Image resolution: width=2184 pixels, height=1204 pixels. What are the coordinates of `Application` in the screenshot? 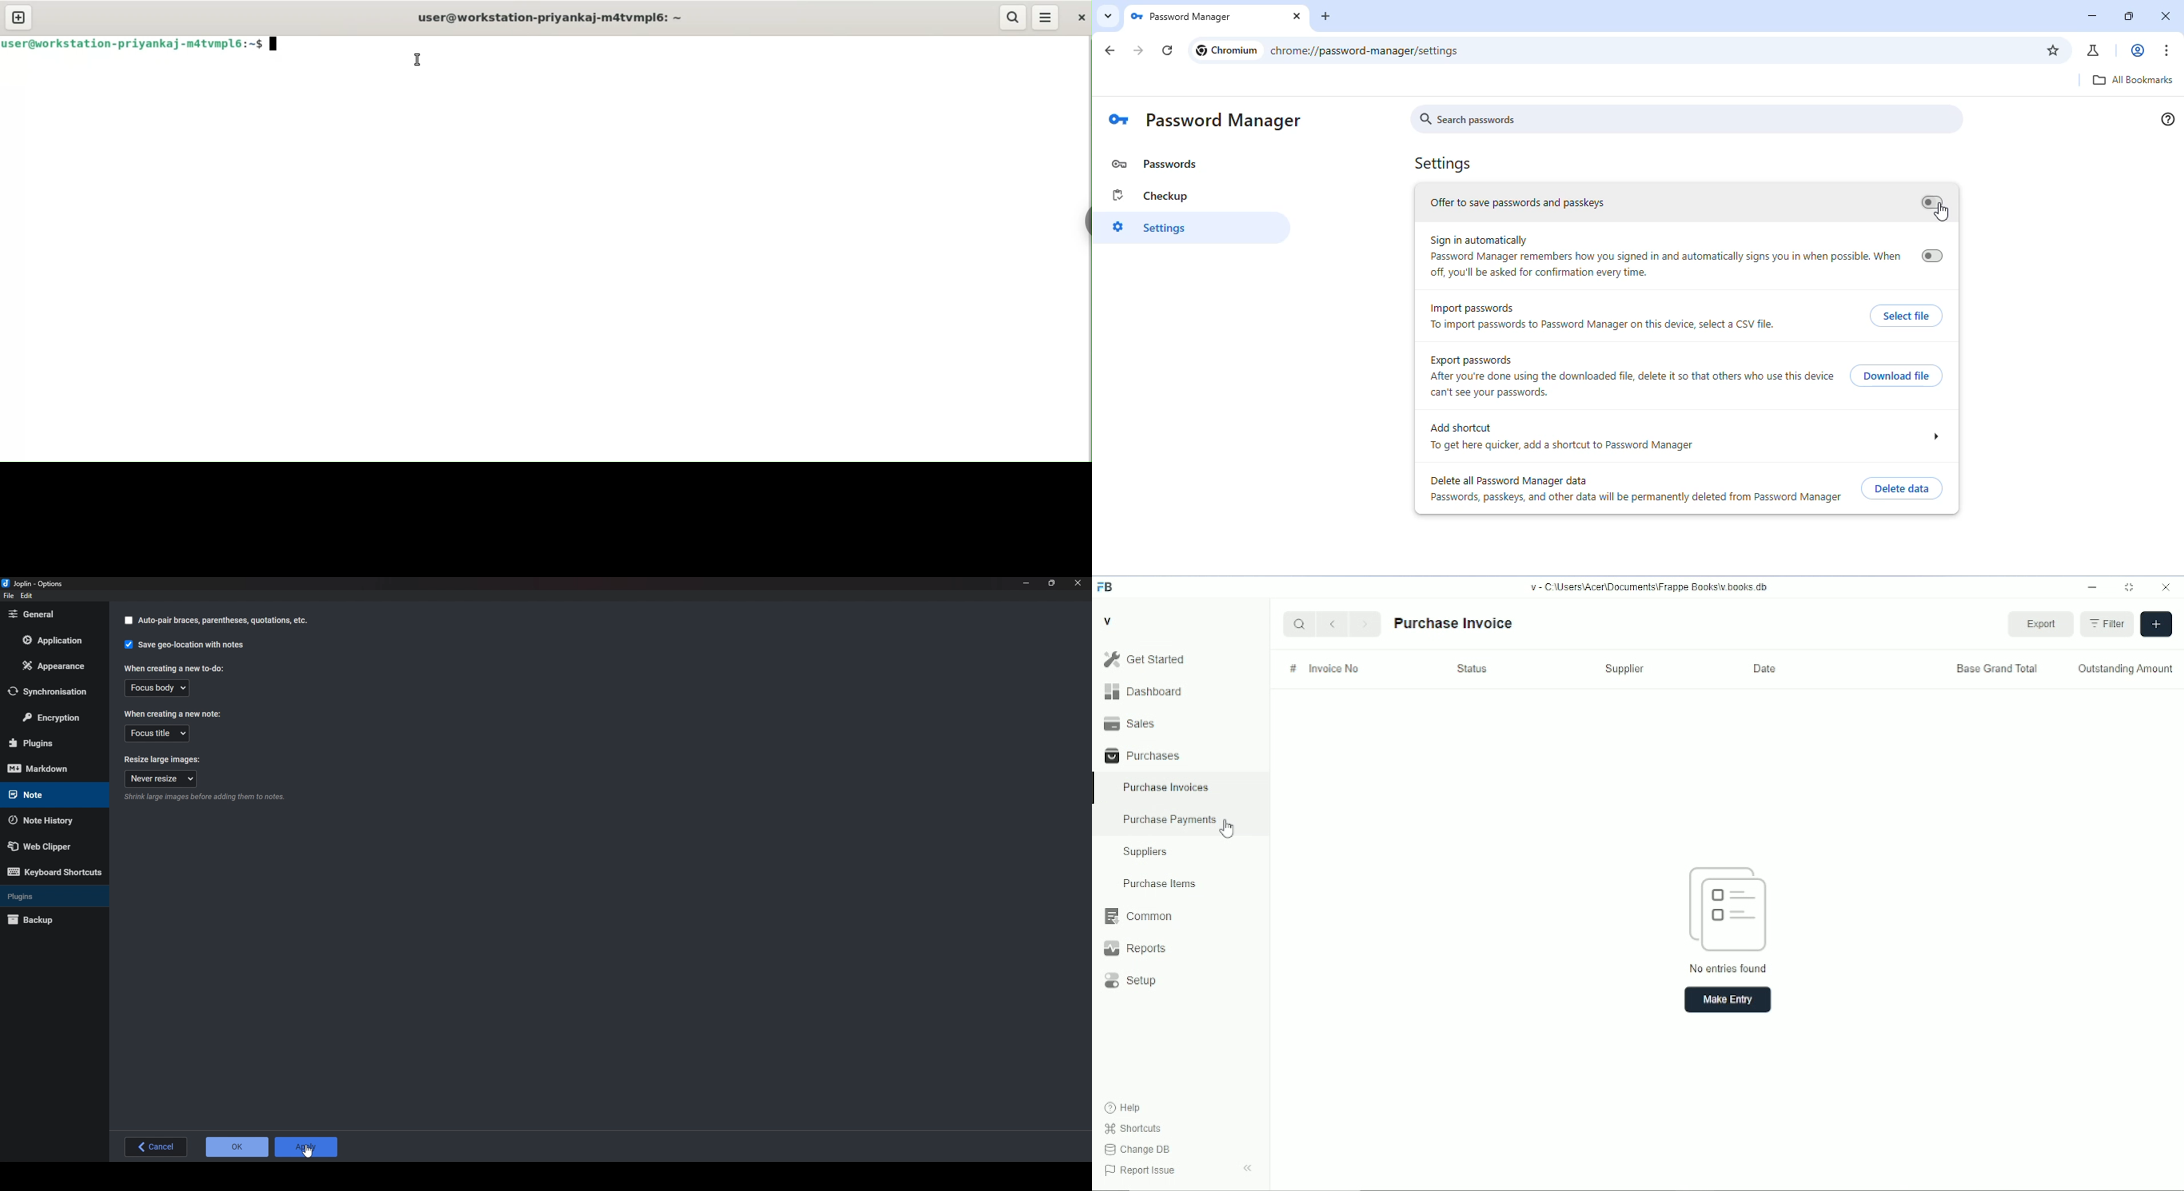 It's located at (56, 642).